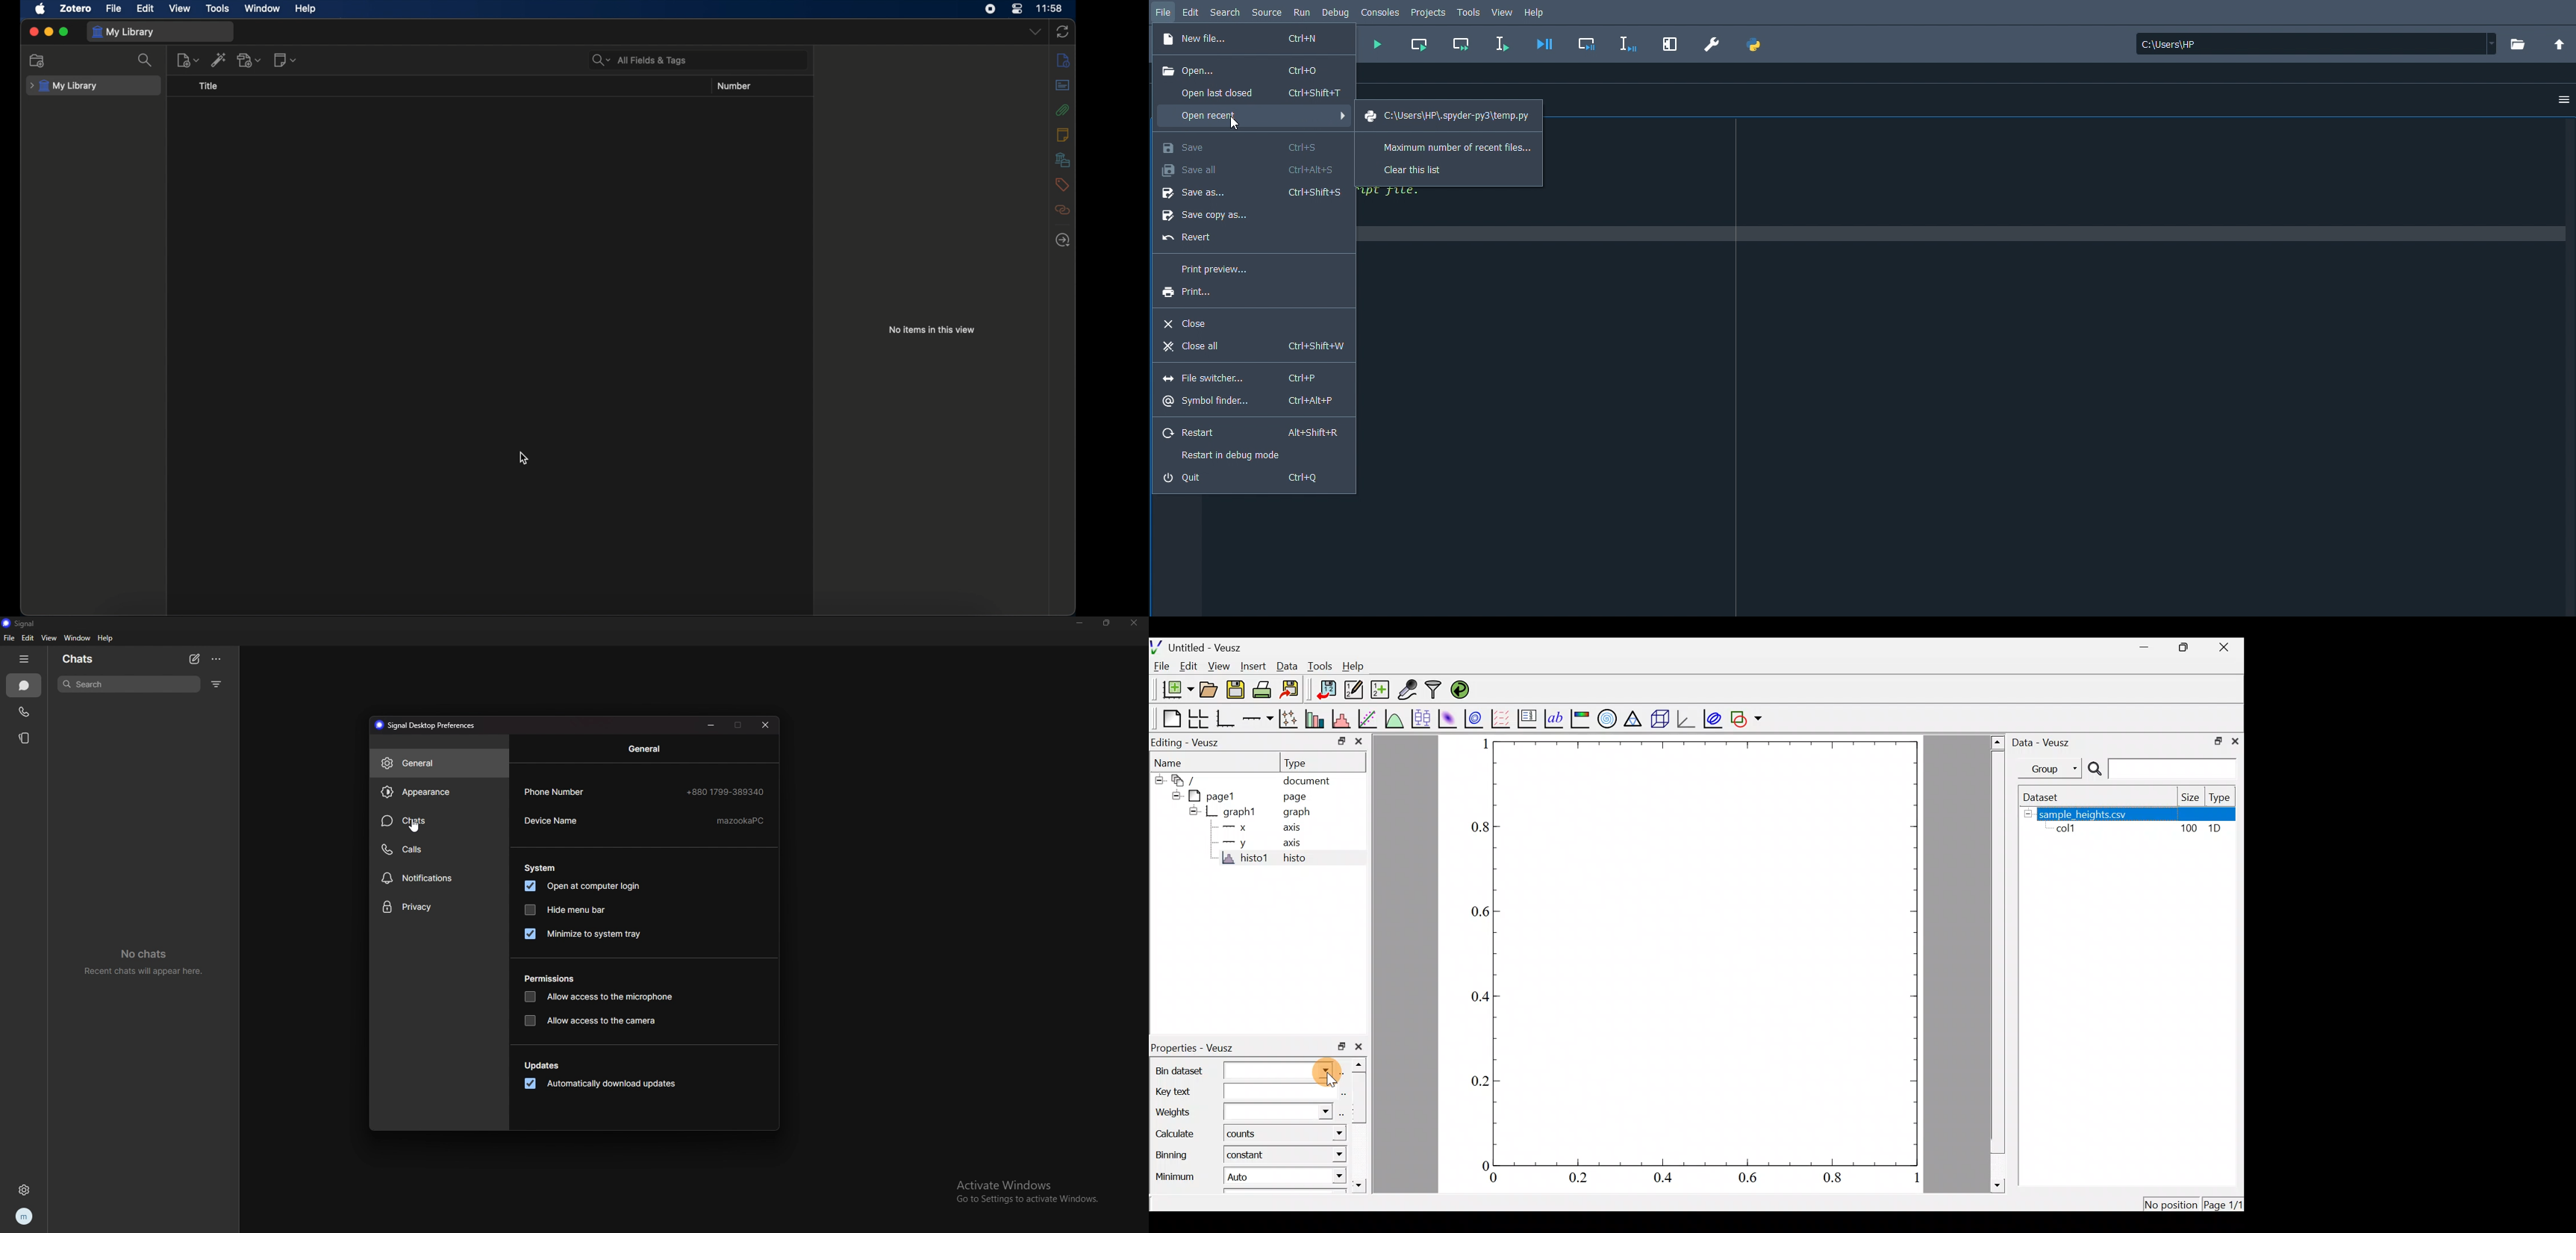 This screenshot has height=1260, width=2576. I want to click on restore down, so click(2183, 648).